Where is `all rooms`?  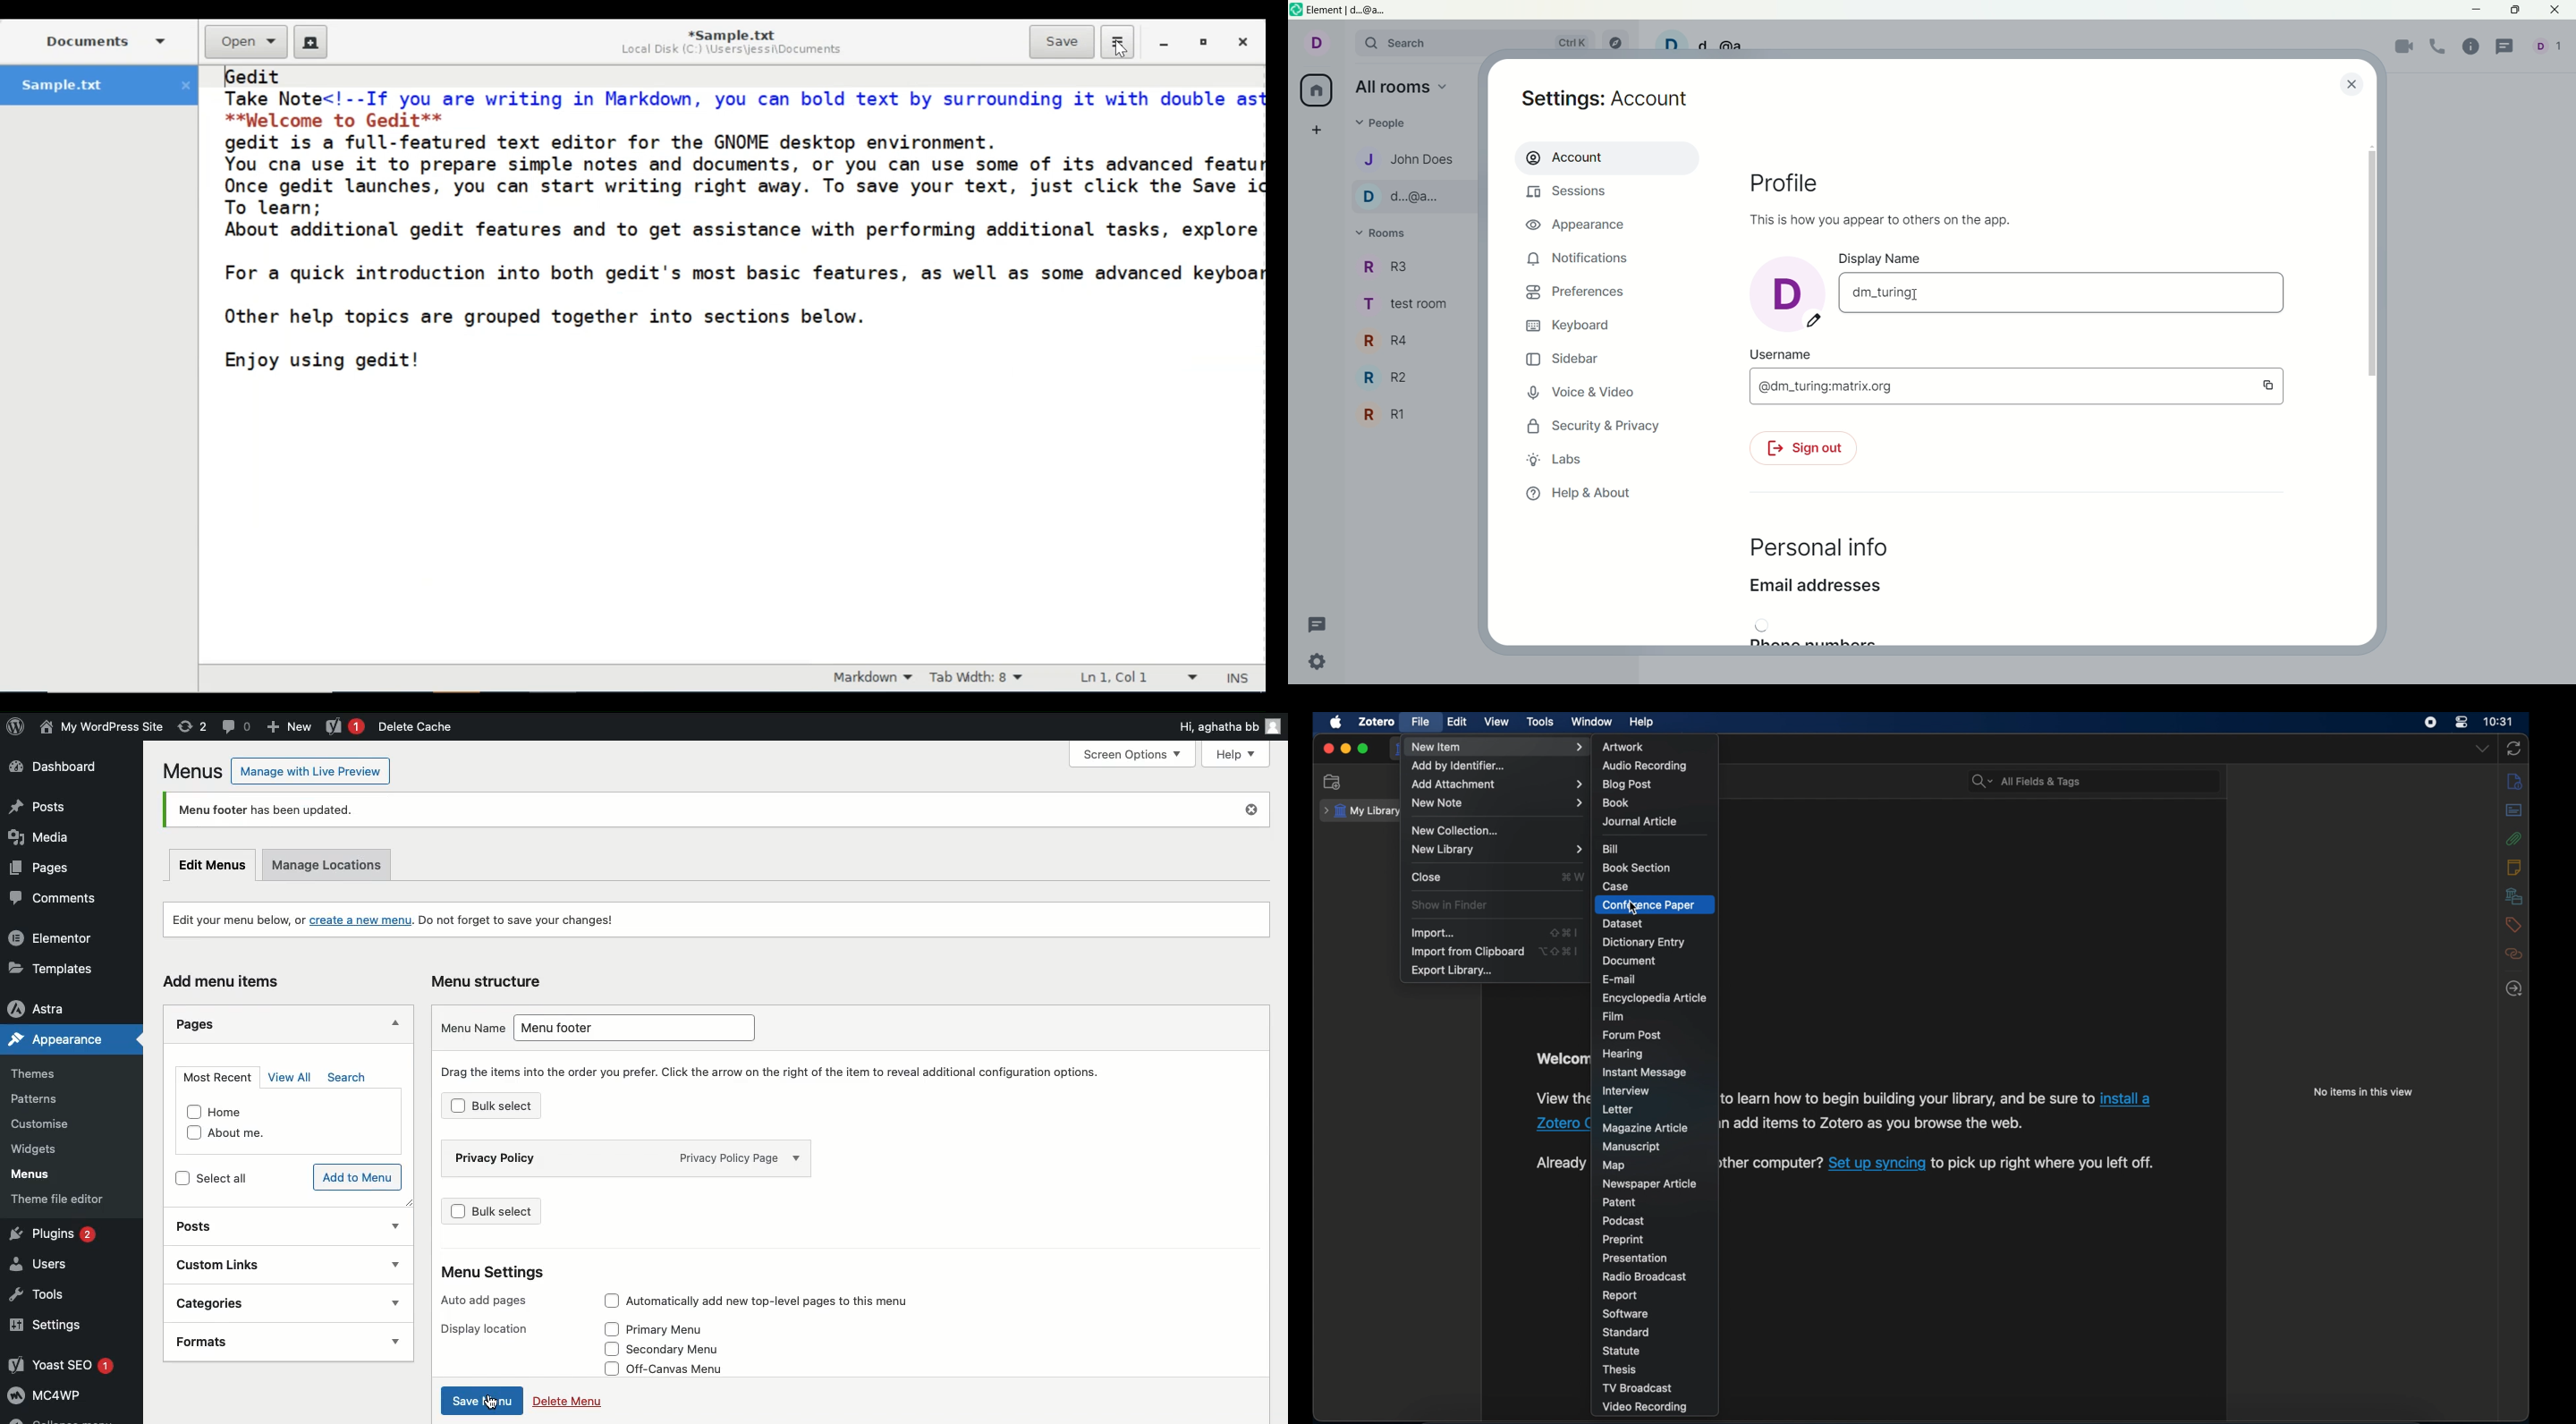
all rooms is located at coordinates (1403, 89).